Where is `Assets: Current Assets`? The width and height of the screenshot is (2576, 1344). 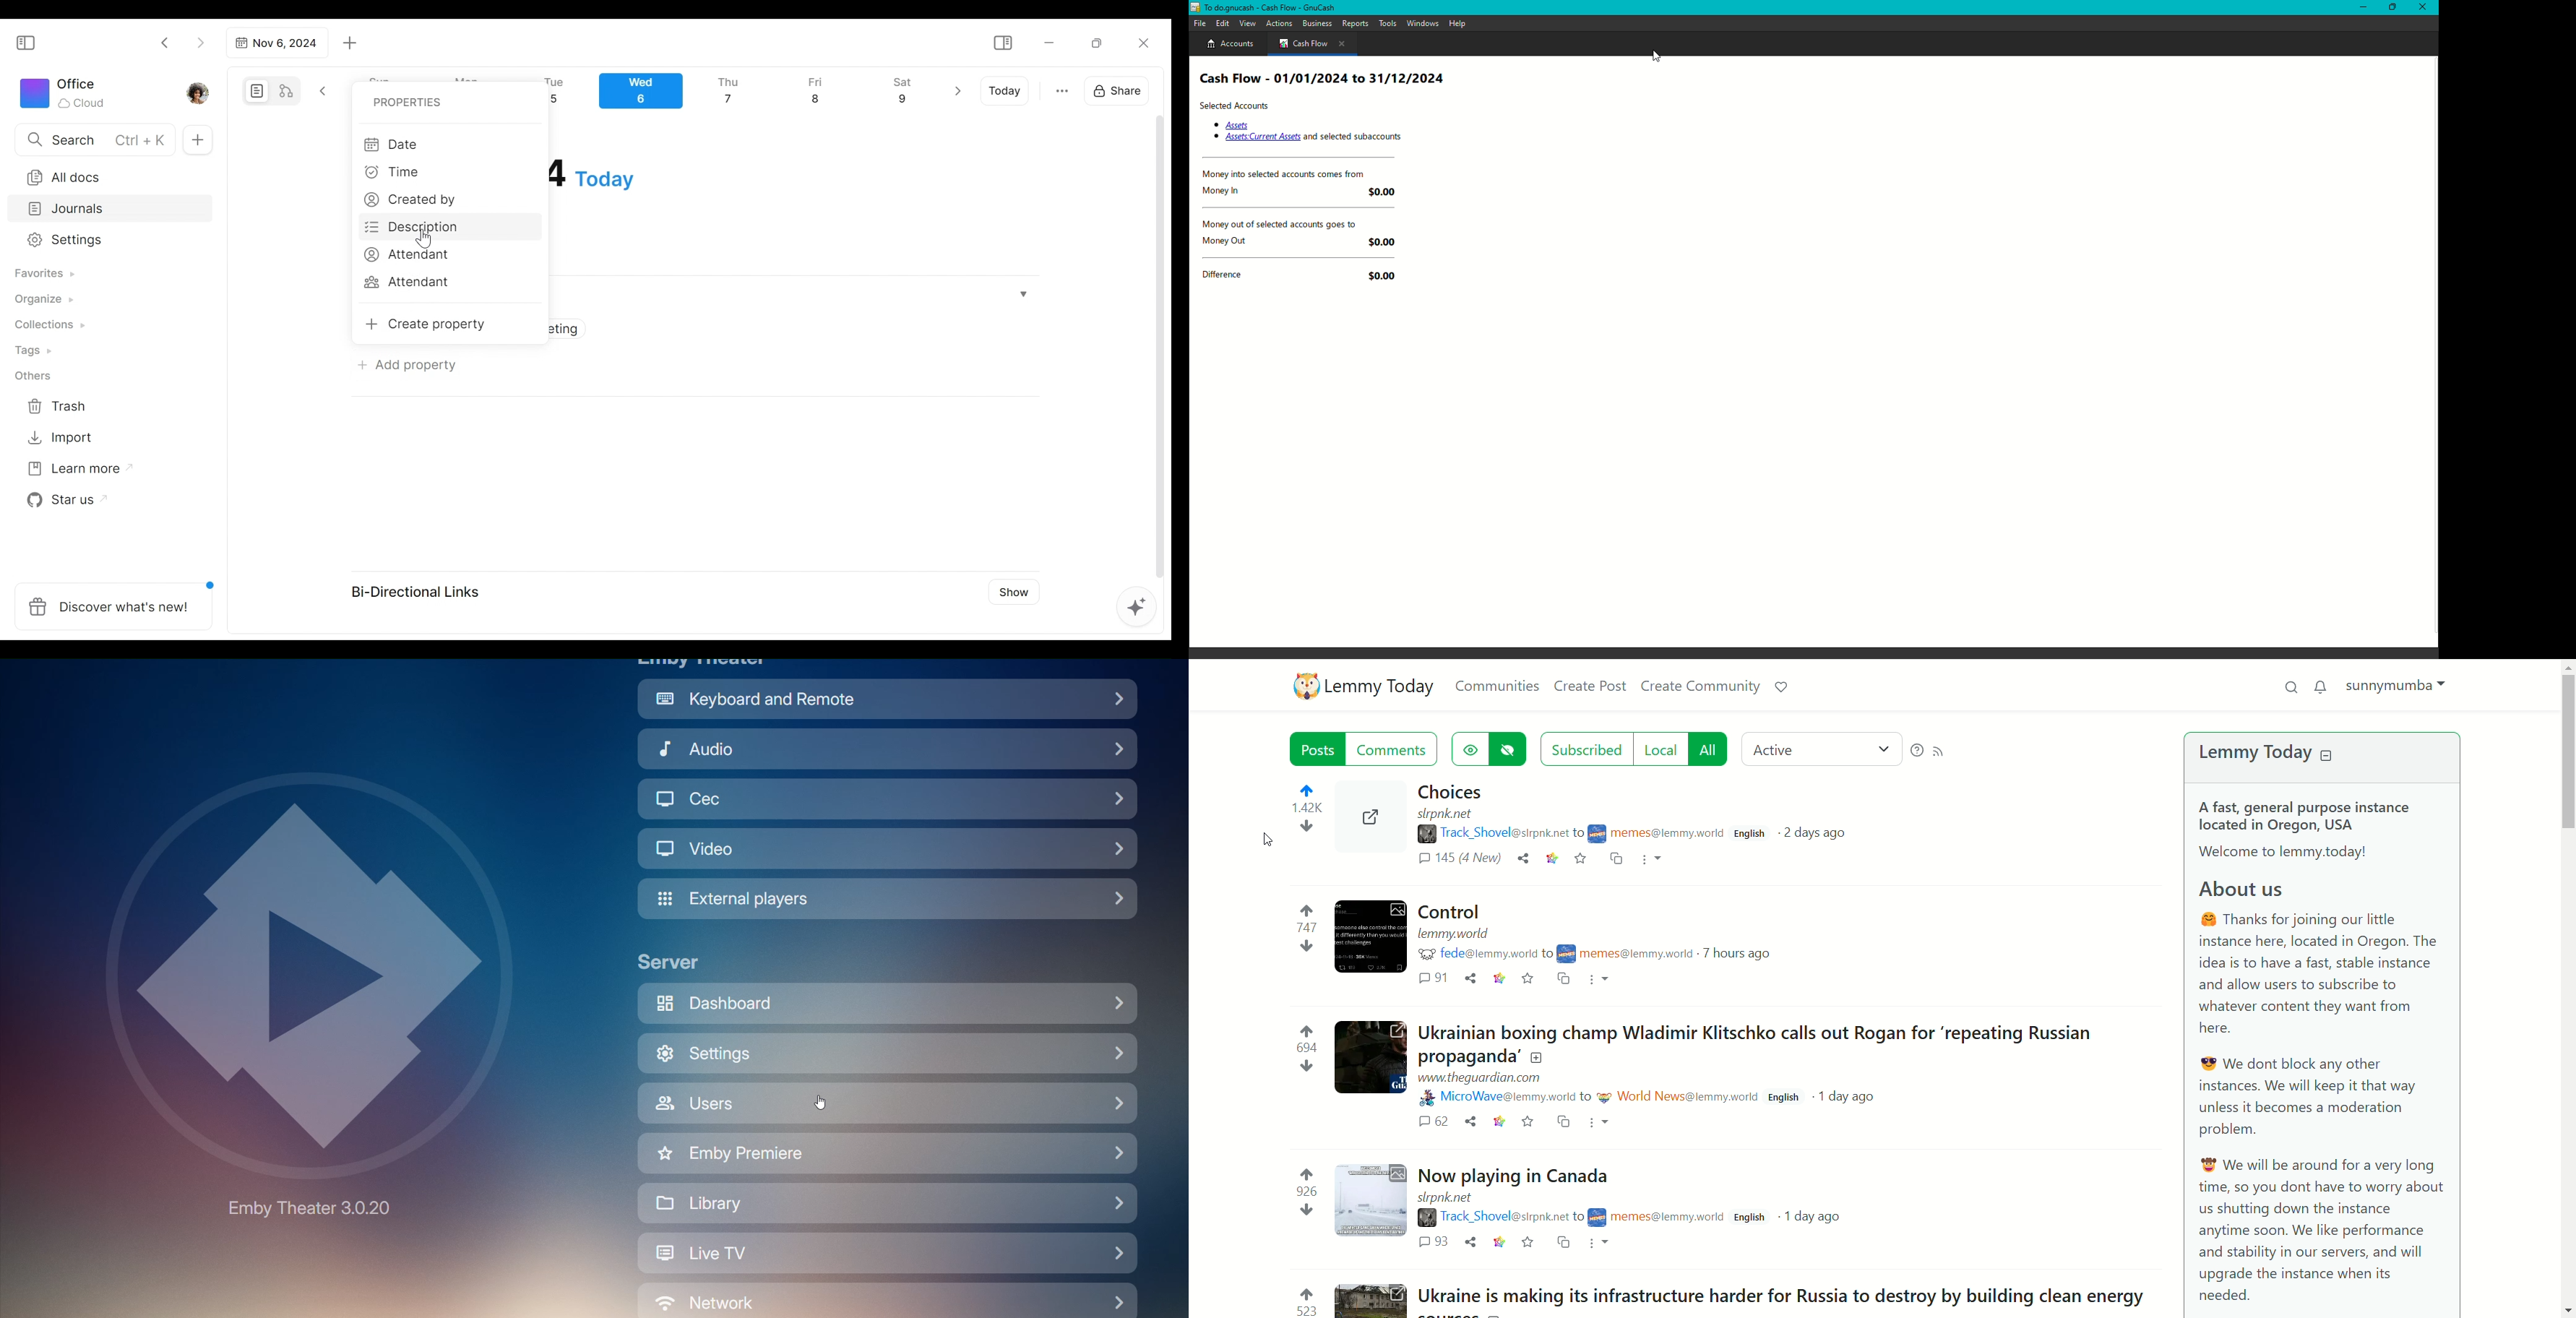 Assets: Current Assets is located at coordinates (1308, 138).